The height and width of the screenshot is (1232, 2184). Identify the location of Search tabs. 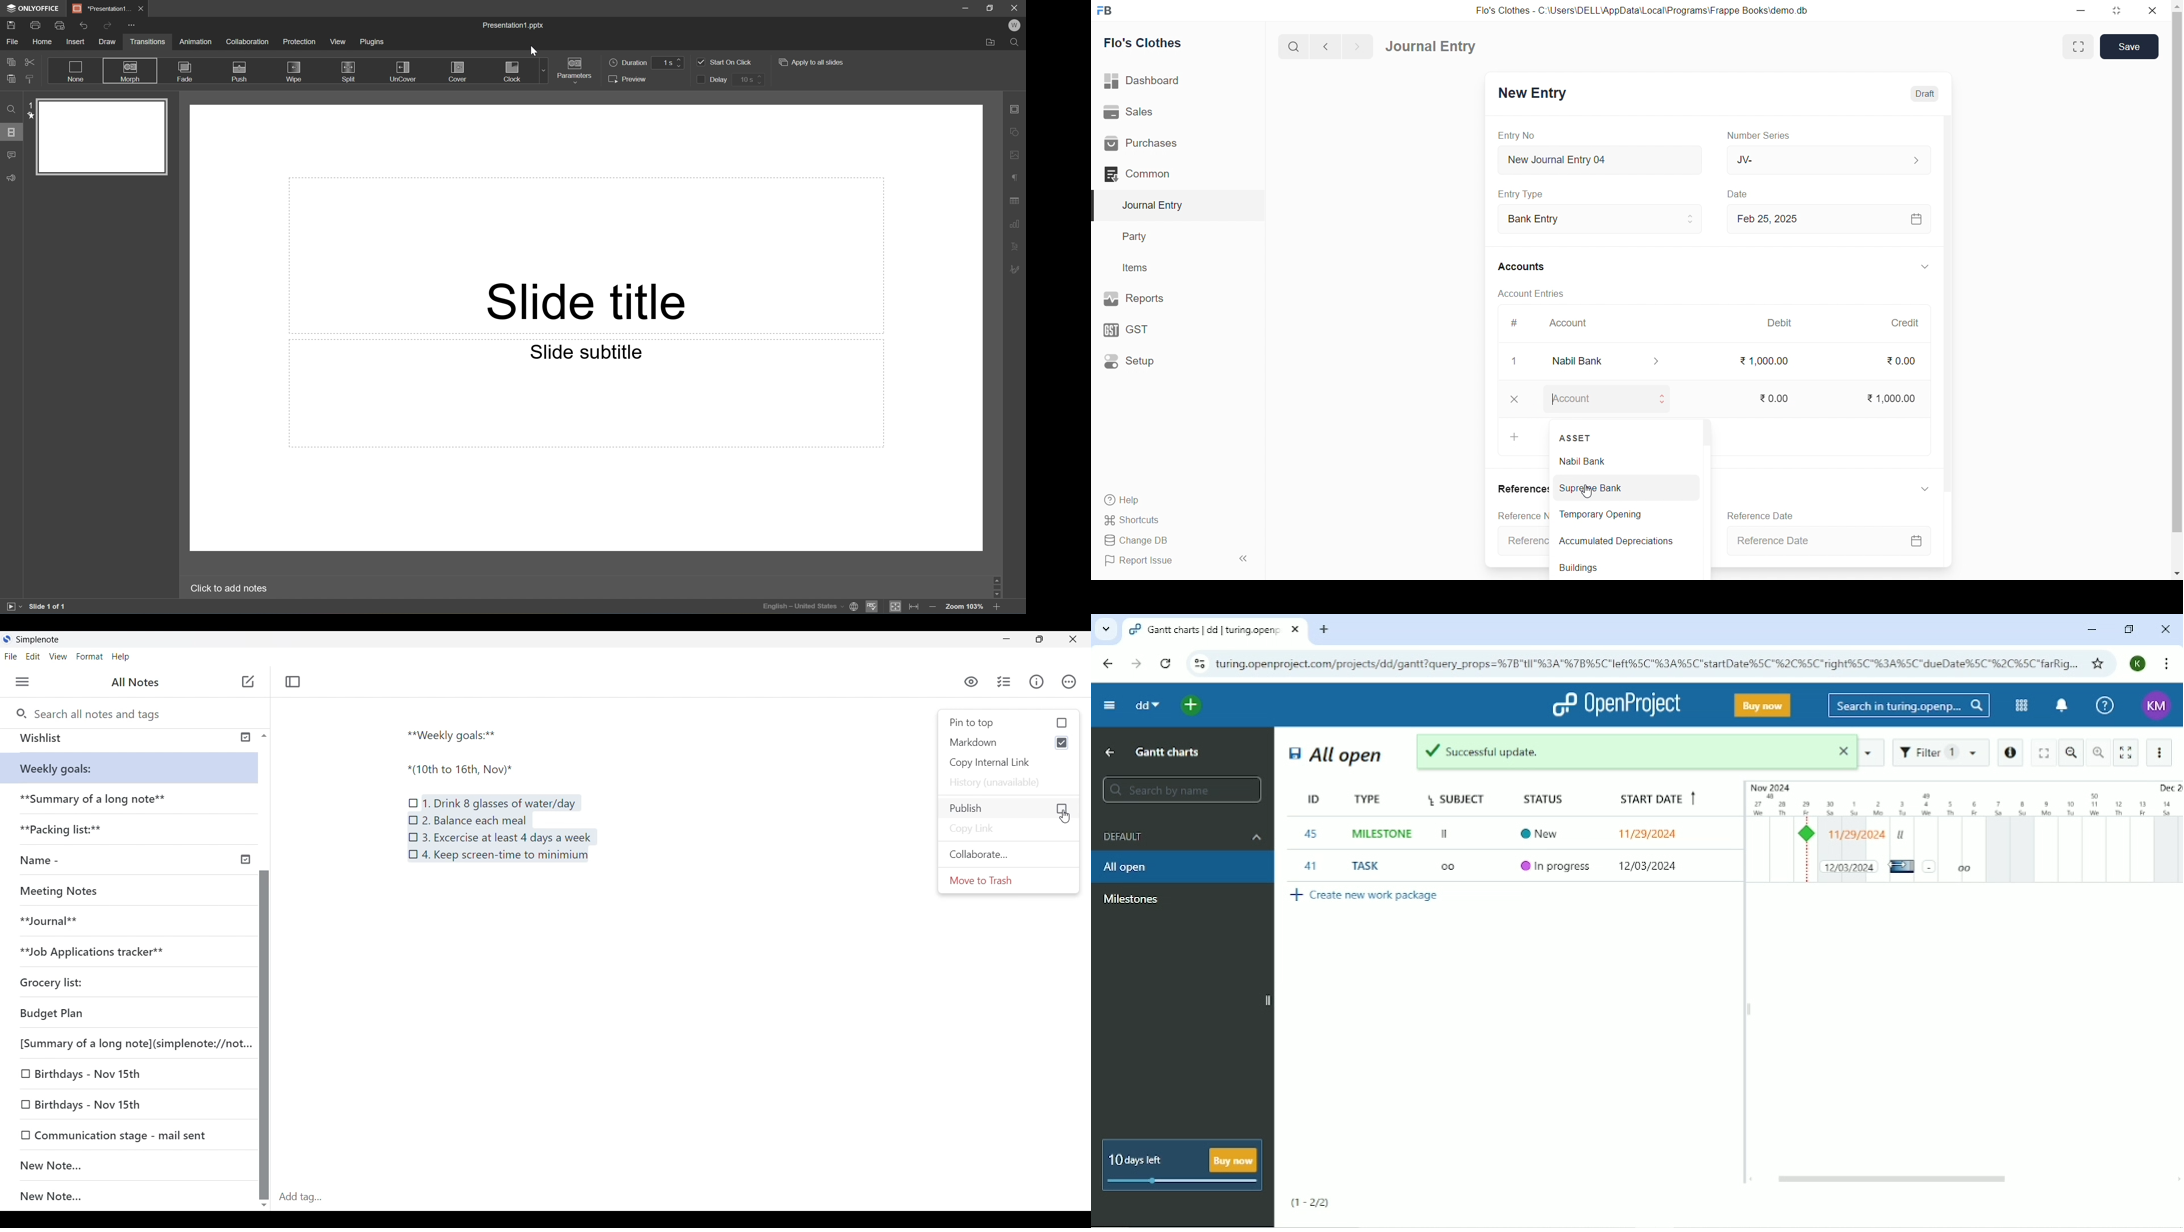
(1106, 629).